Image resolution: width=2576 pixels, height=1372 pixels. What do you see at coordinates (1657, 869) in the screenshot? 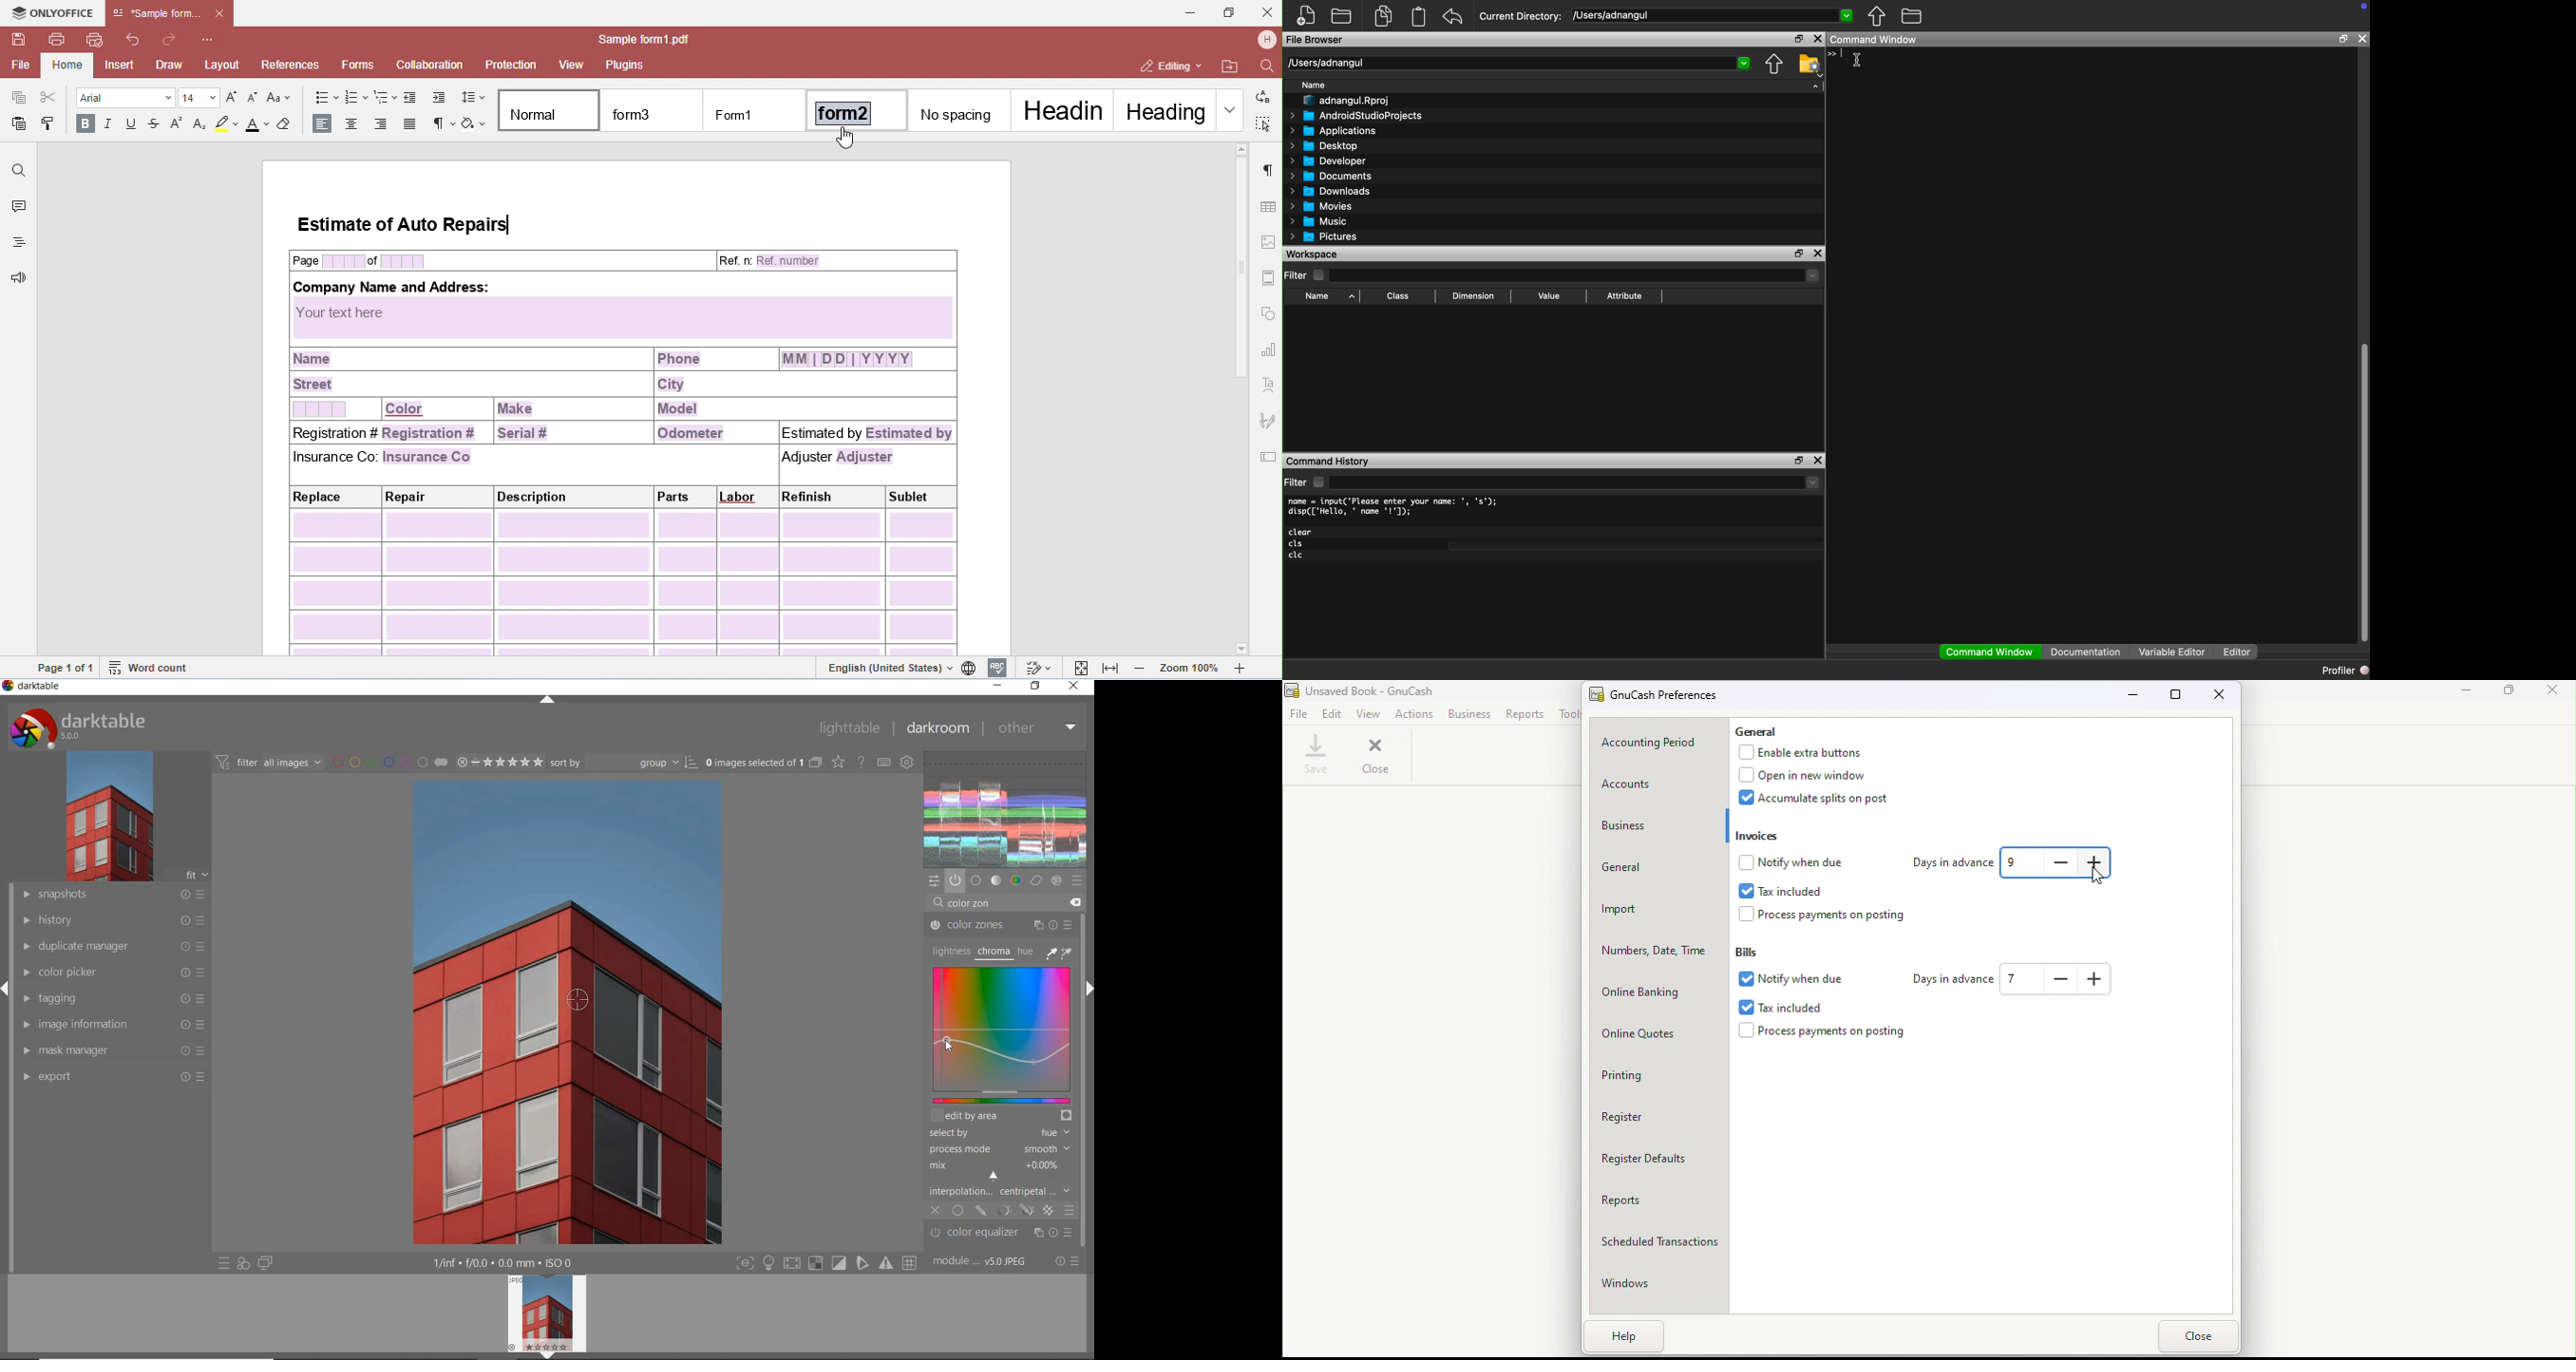
I see `General` at bounding box center [1657, 869].